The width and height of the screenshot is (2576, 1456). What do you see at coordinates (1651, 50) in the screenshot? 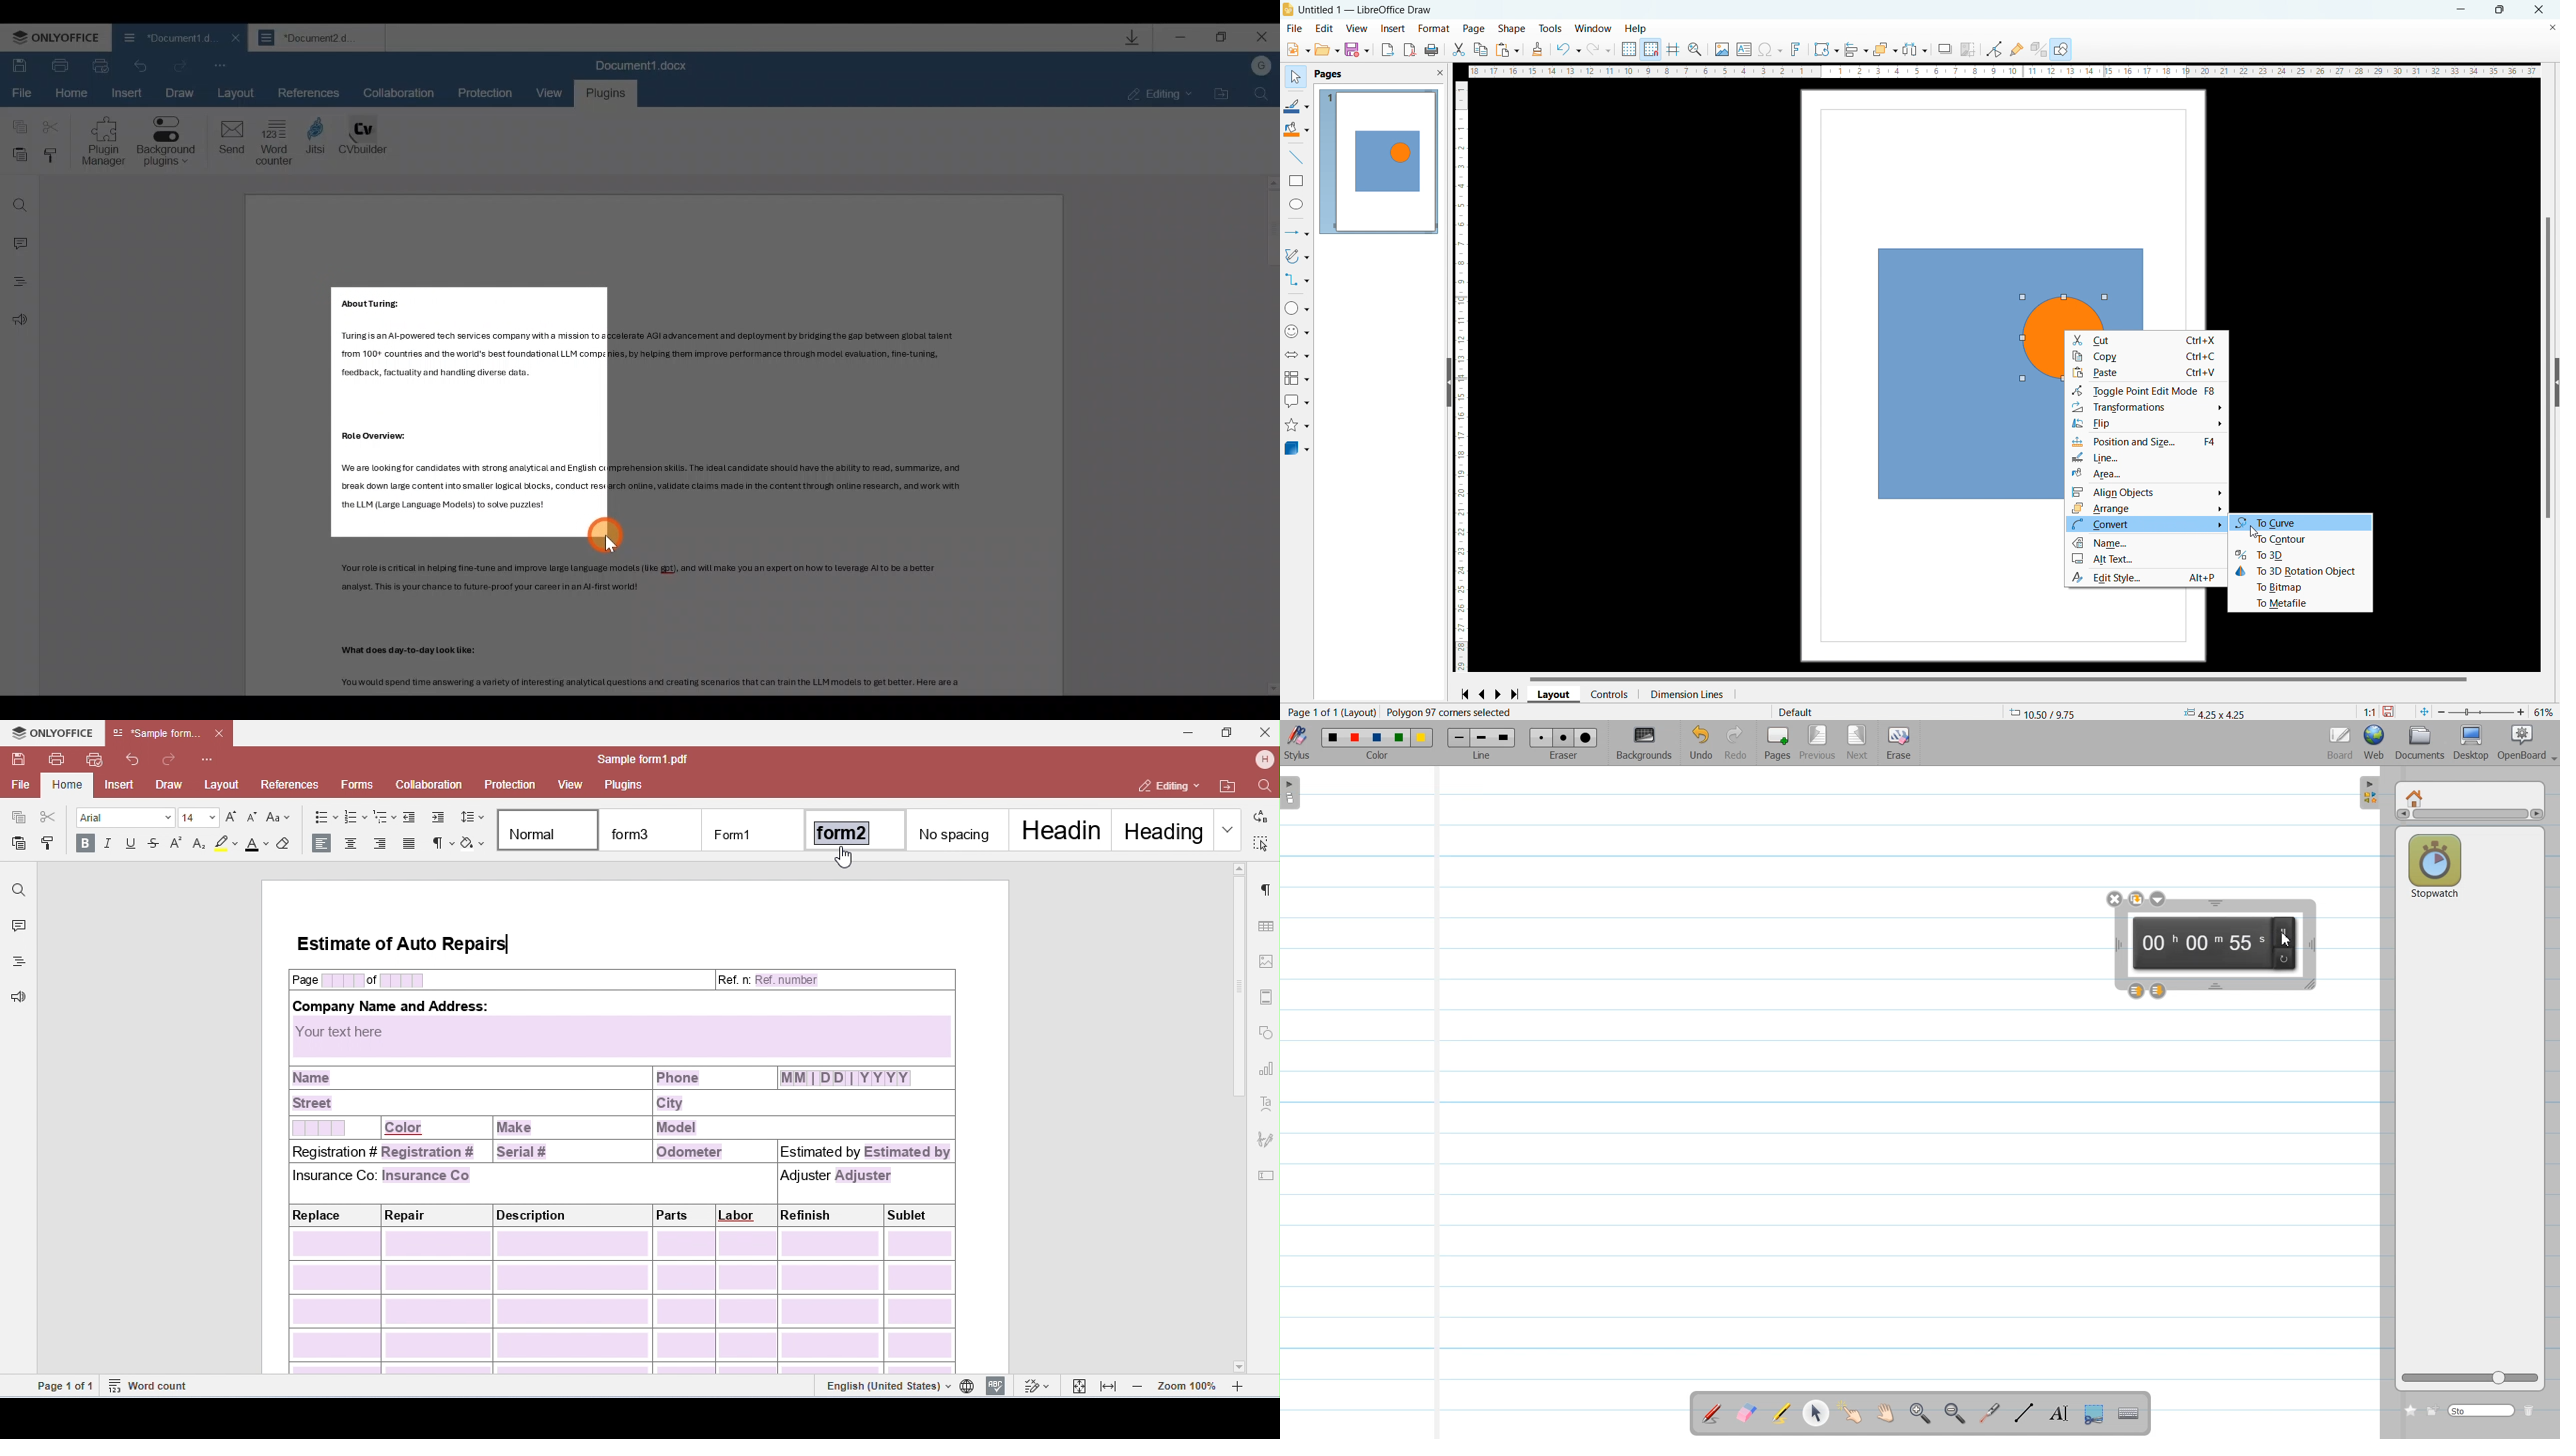
I see `snap to grid` at bounding box center [1651, 50].